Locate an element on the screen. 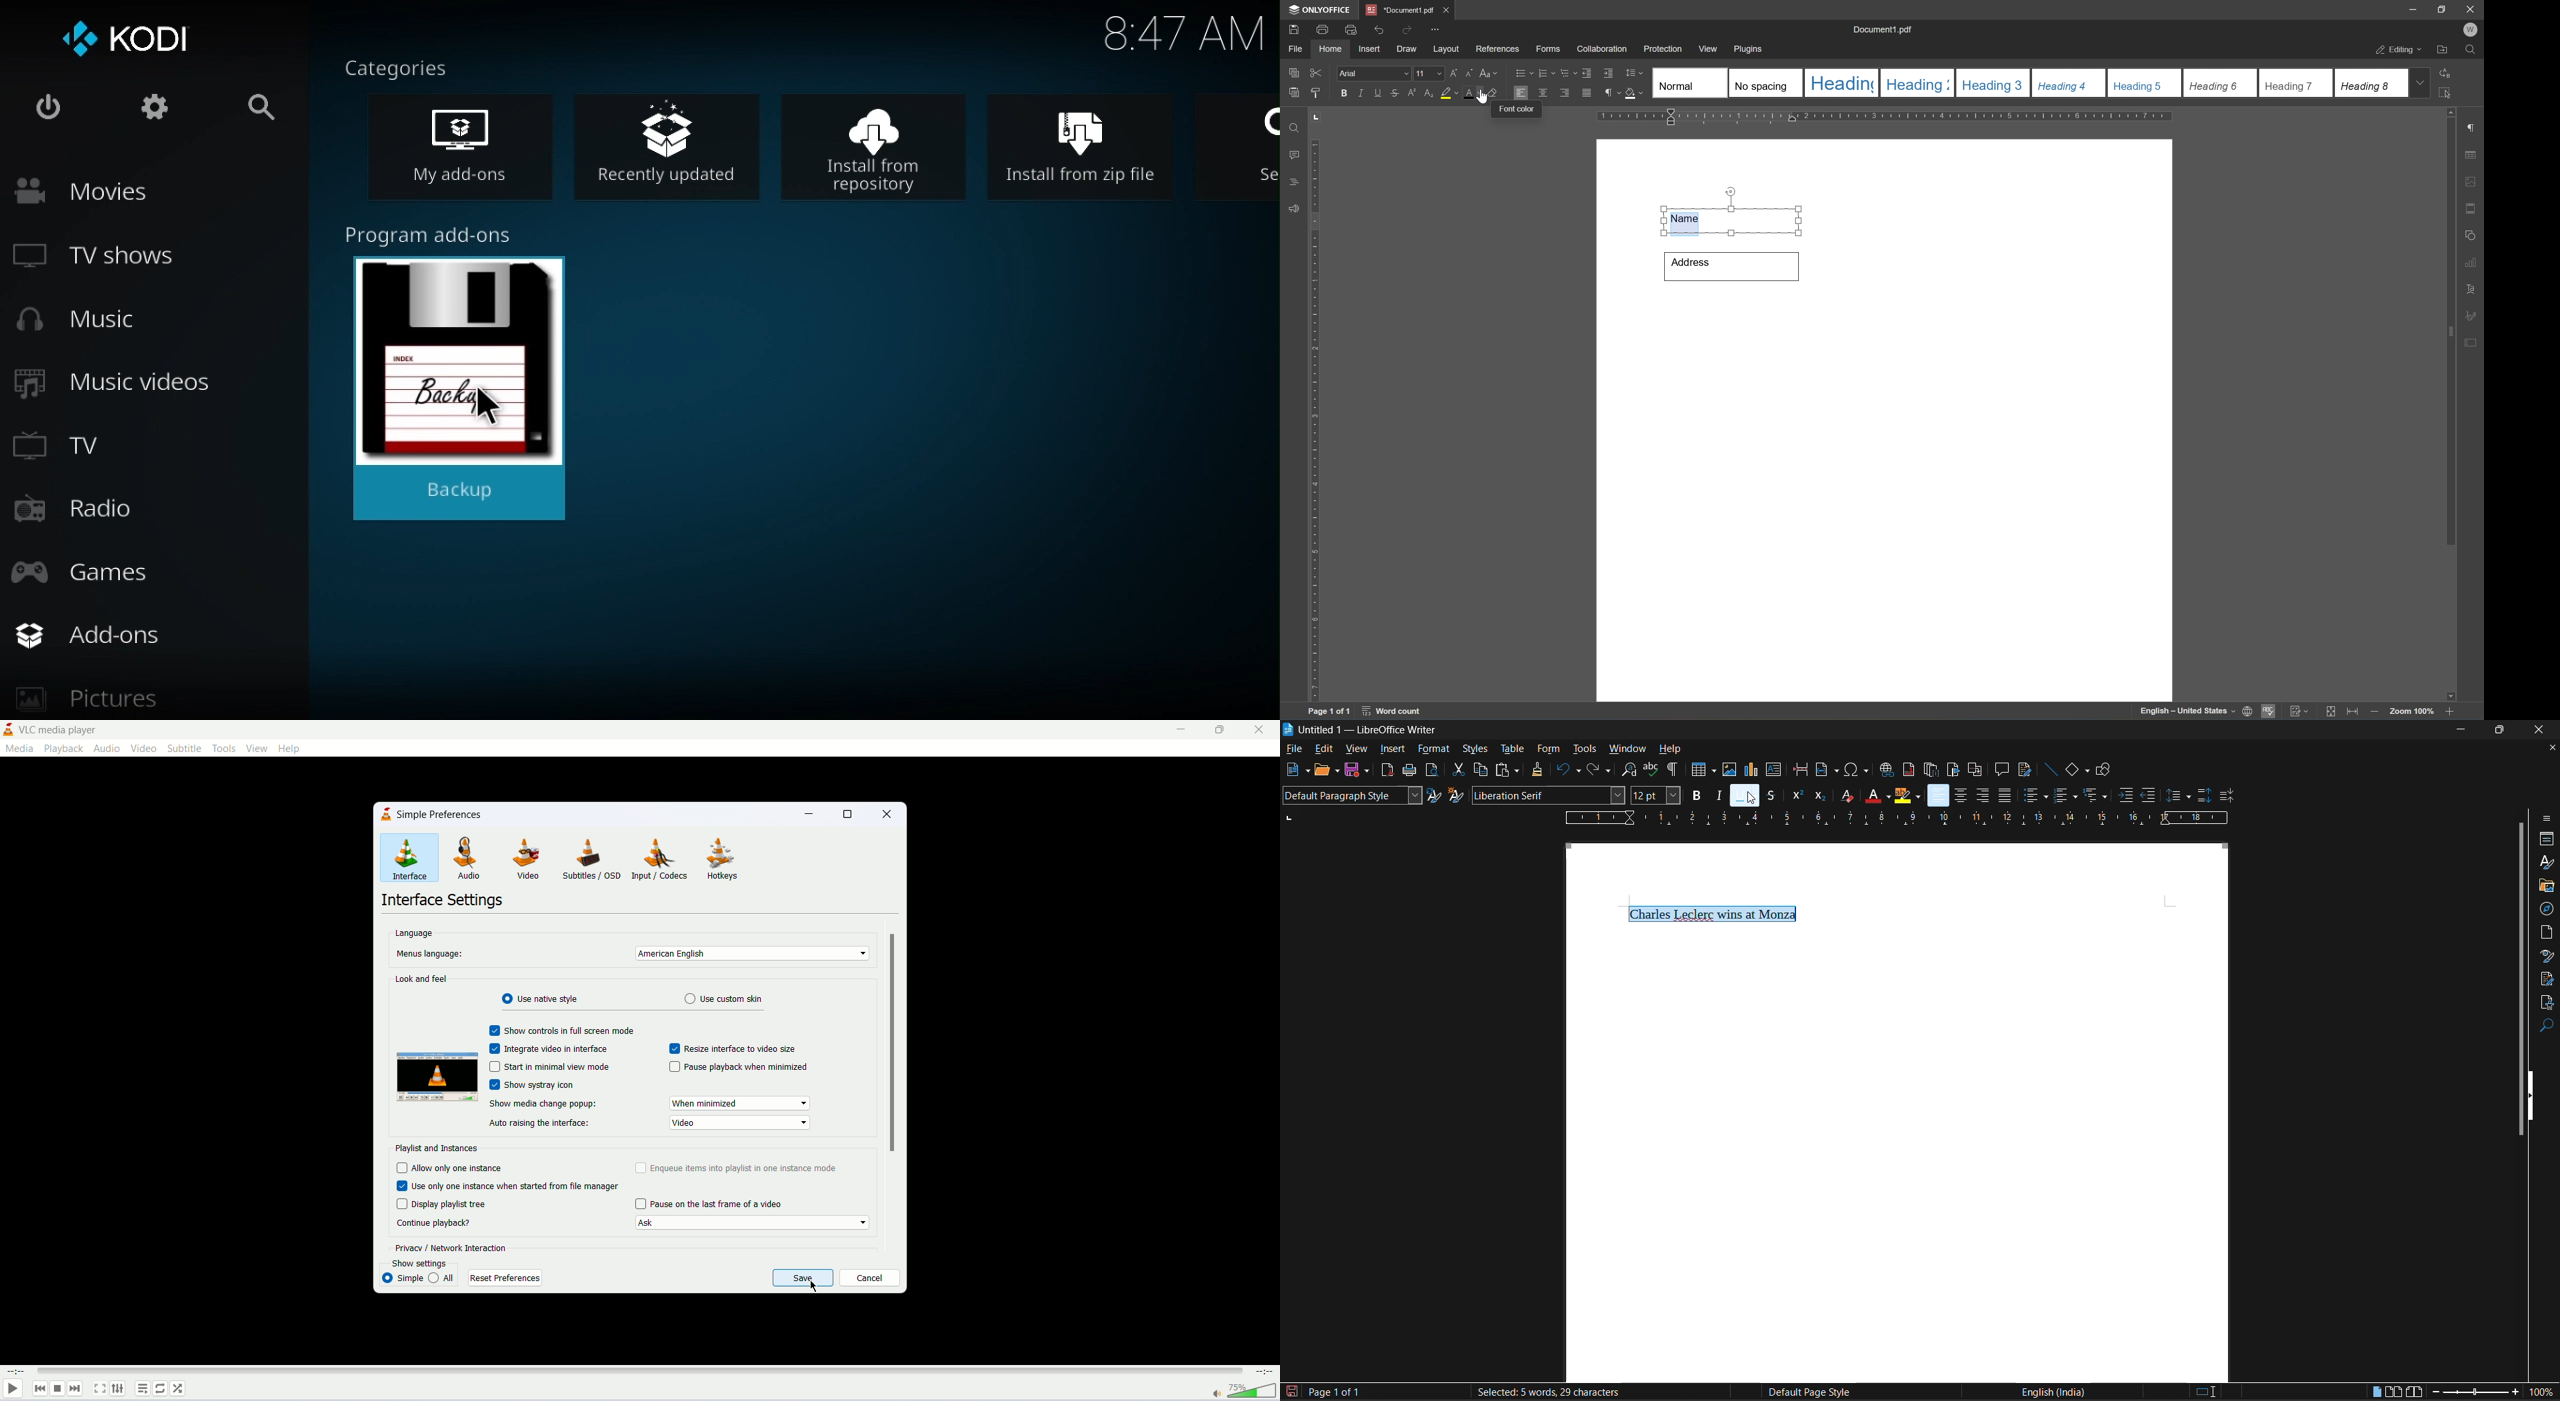  toggle print preview is located at coordinates (1431, 769).